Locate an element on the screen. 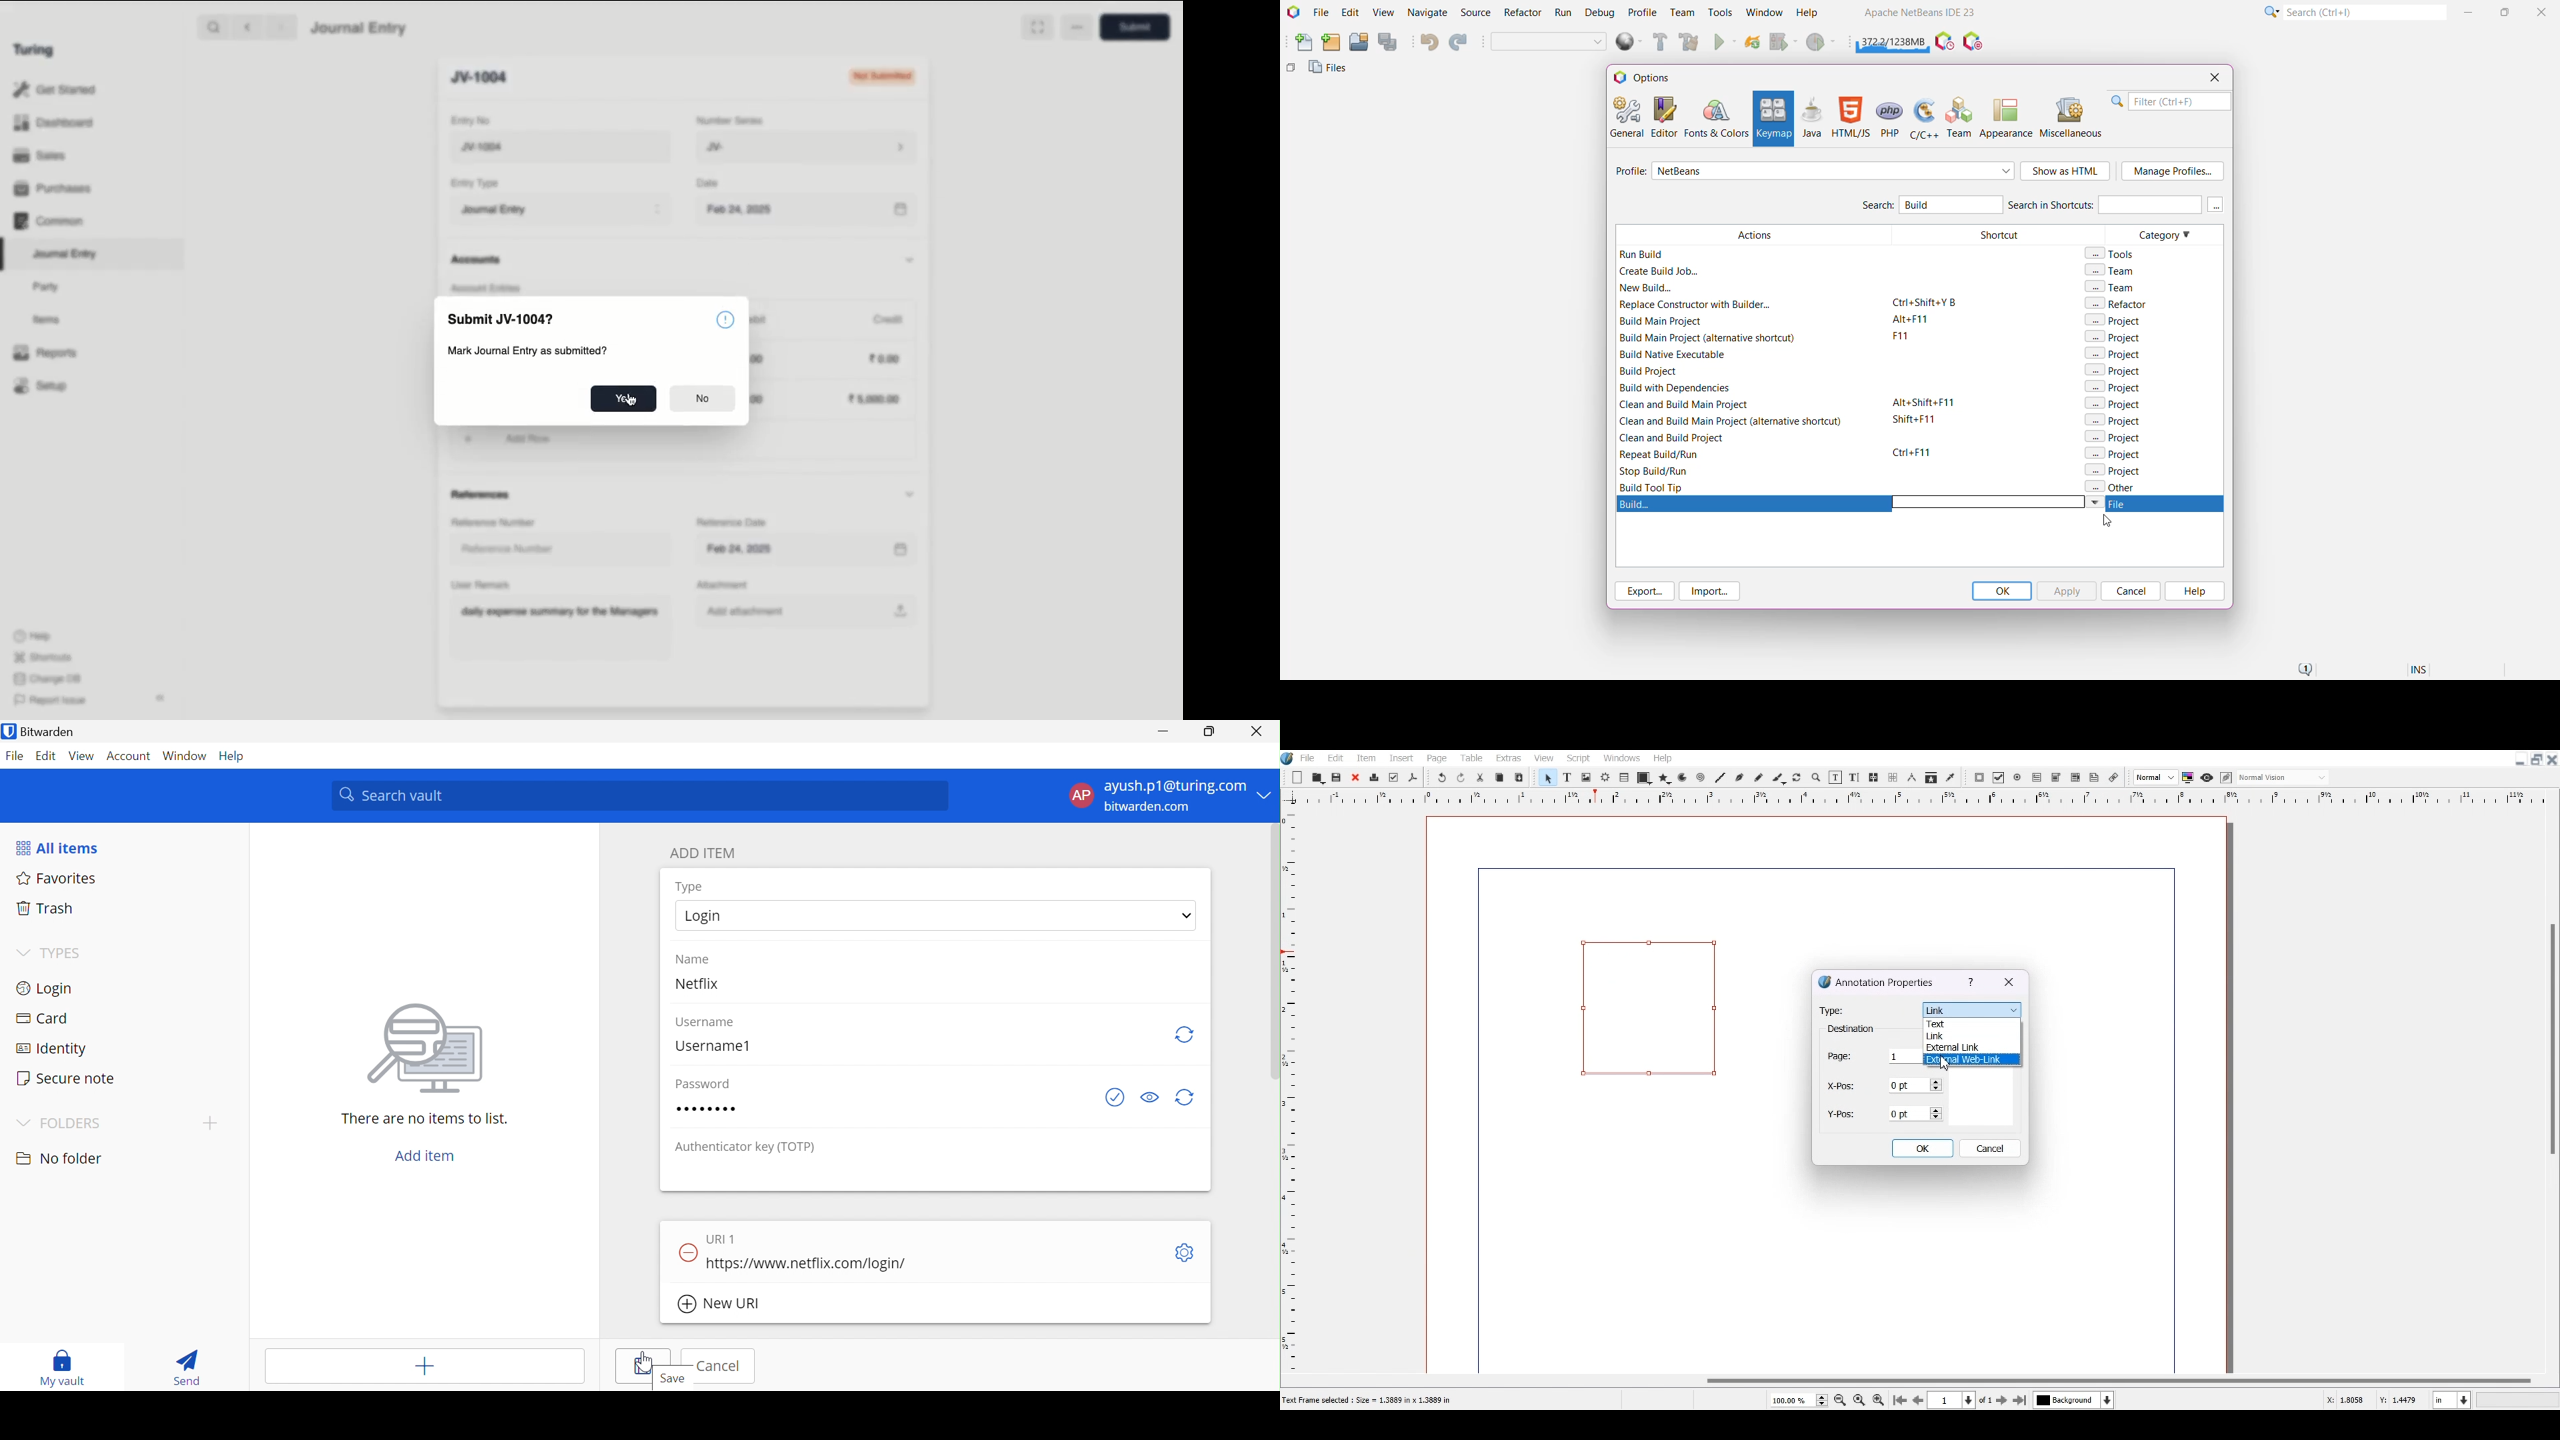  No folder is located at coordinates (59, 1158).